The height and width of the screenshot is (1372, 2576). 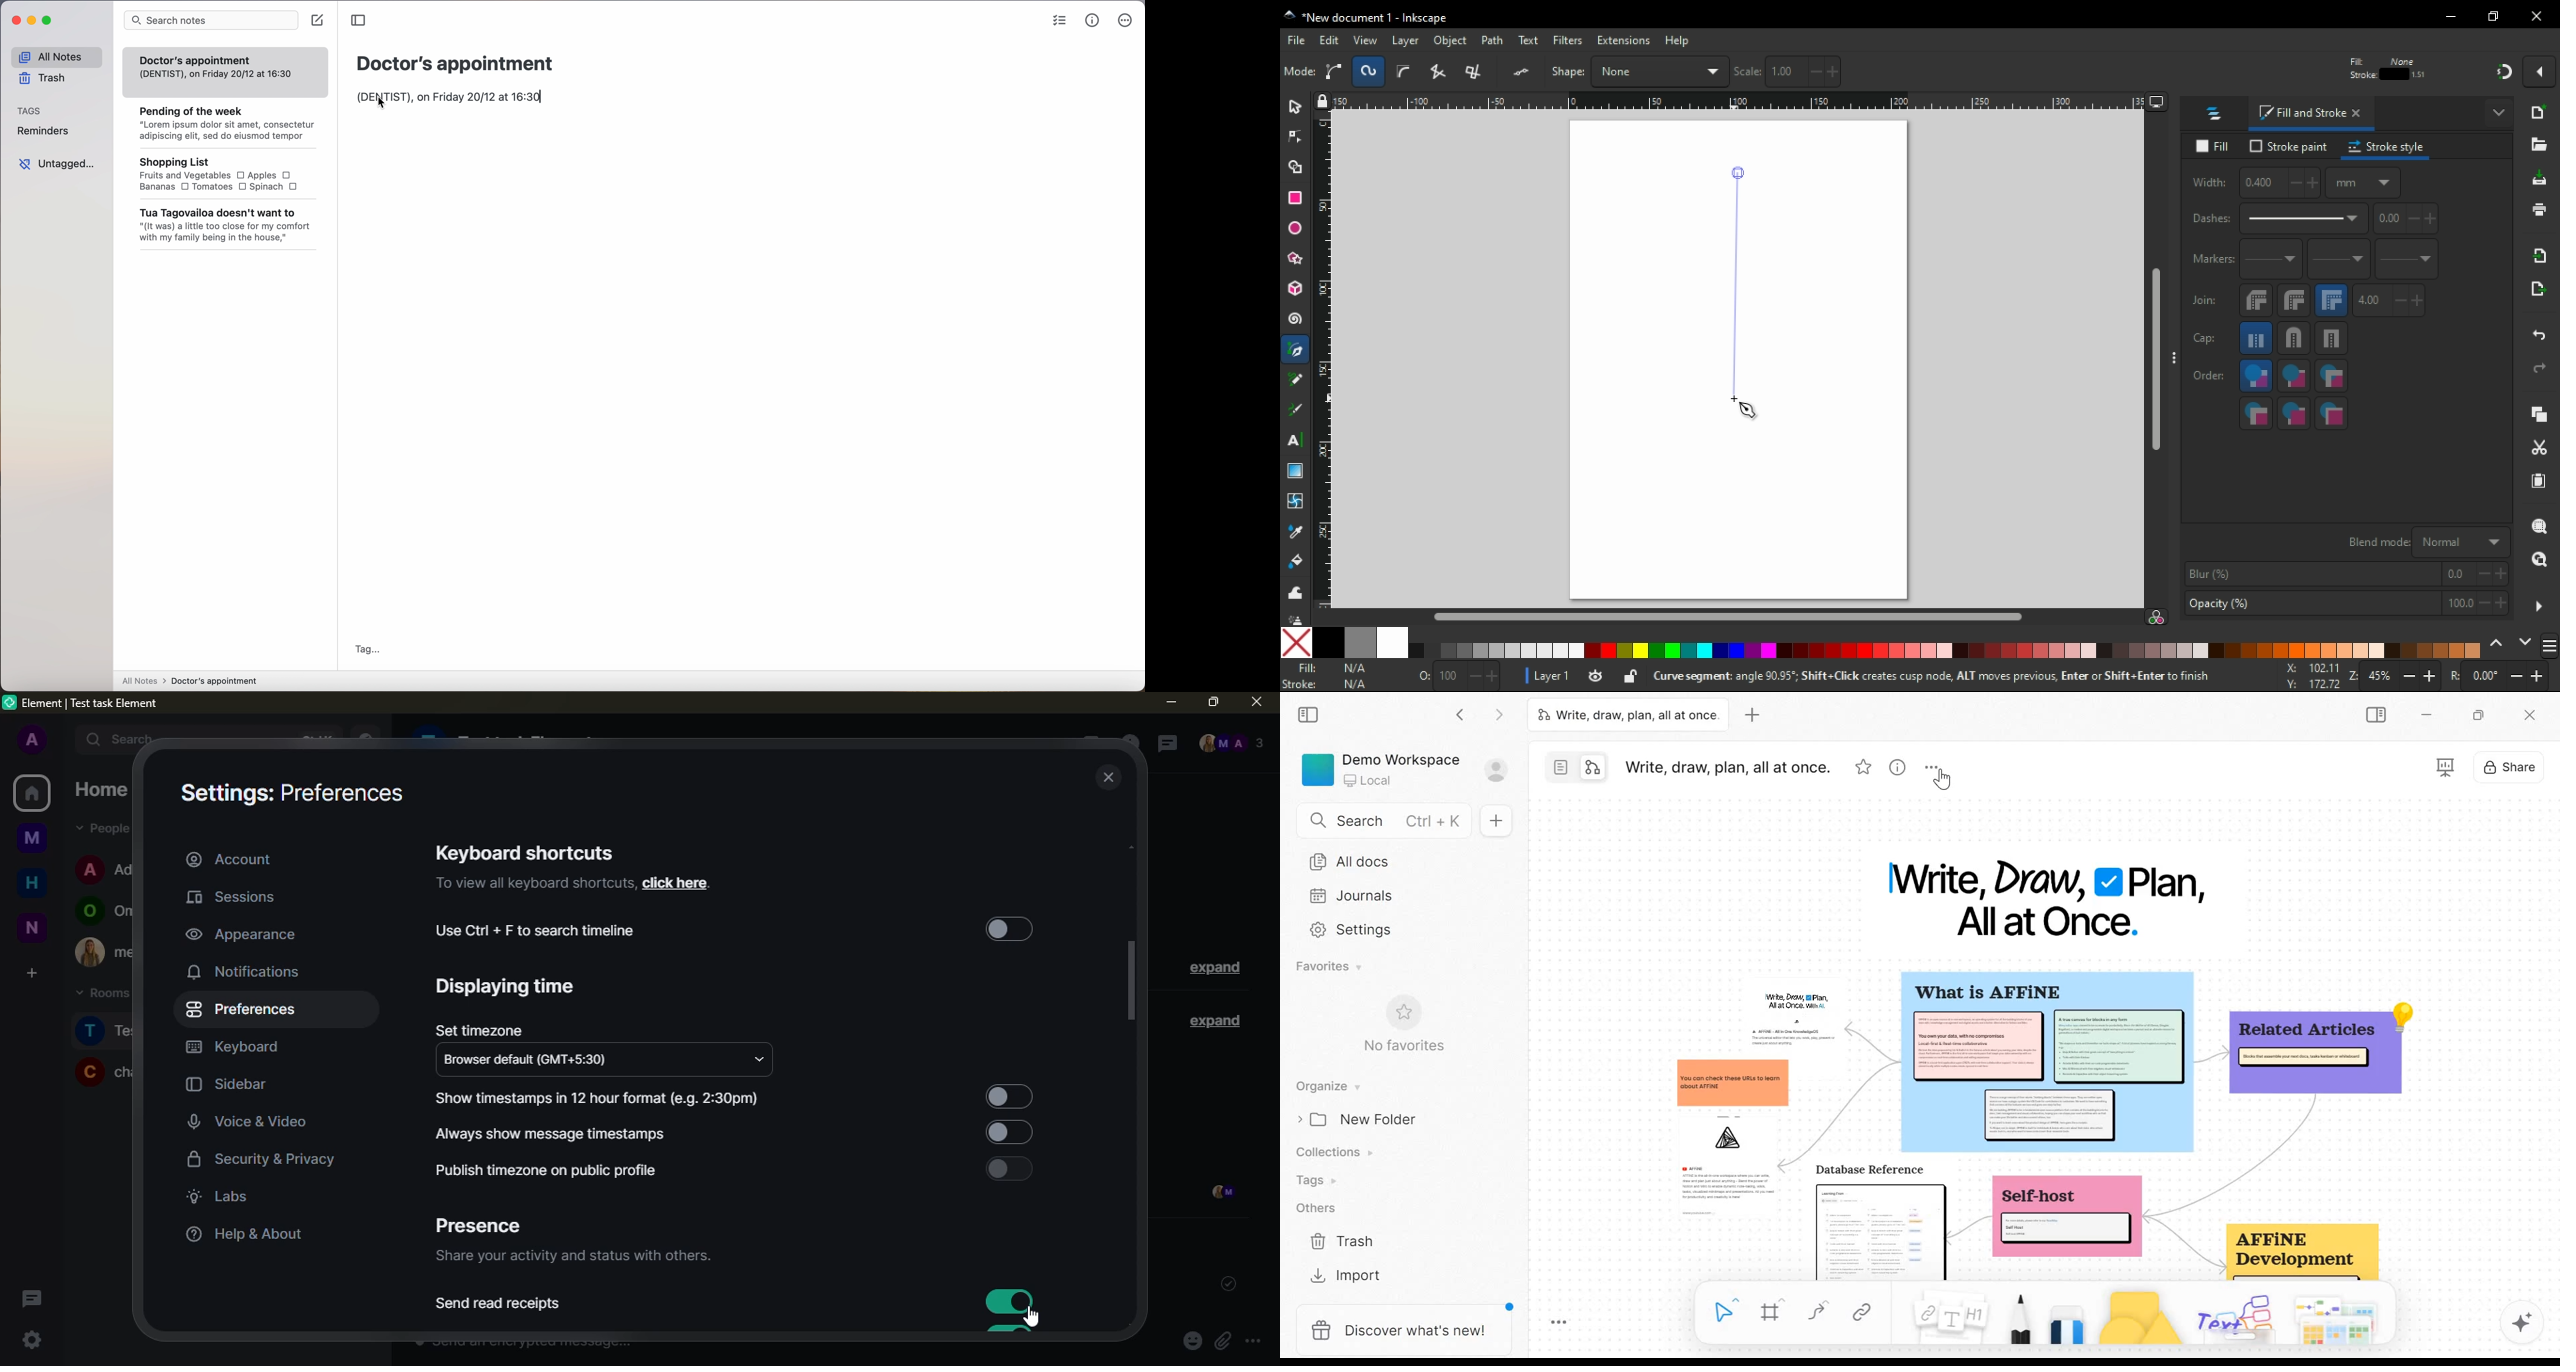 I want to click on Go back, so click(x=1463, y=717).